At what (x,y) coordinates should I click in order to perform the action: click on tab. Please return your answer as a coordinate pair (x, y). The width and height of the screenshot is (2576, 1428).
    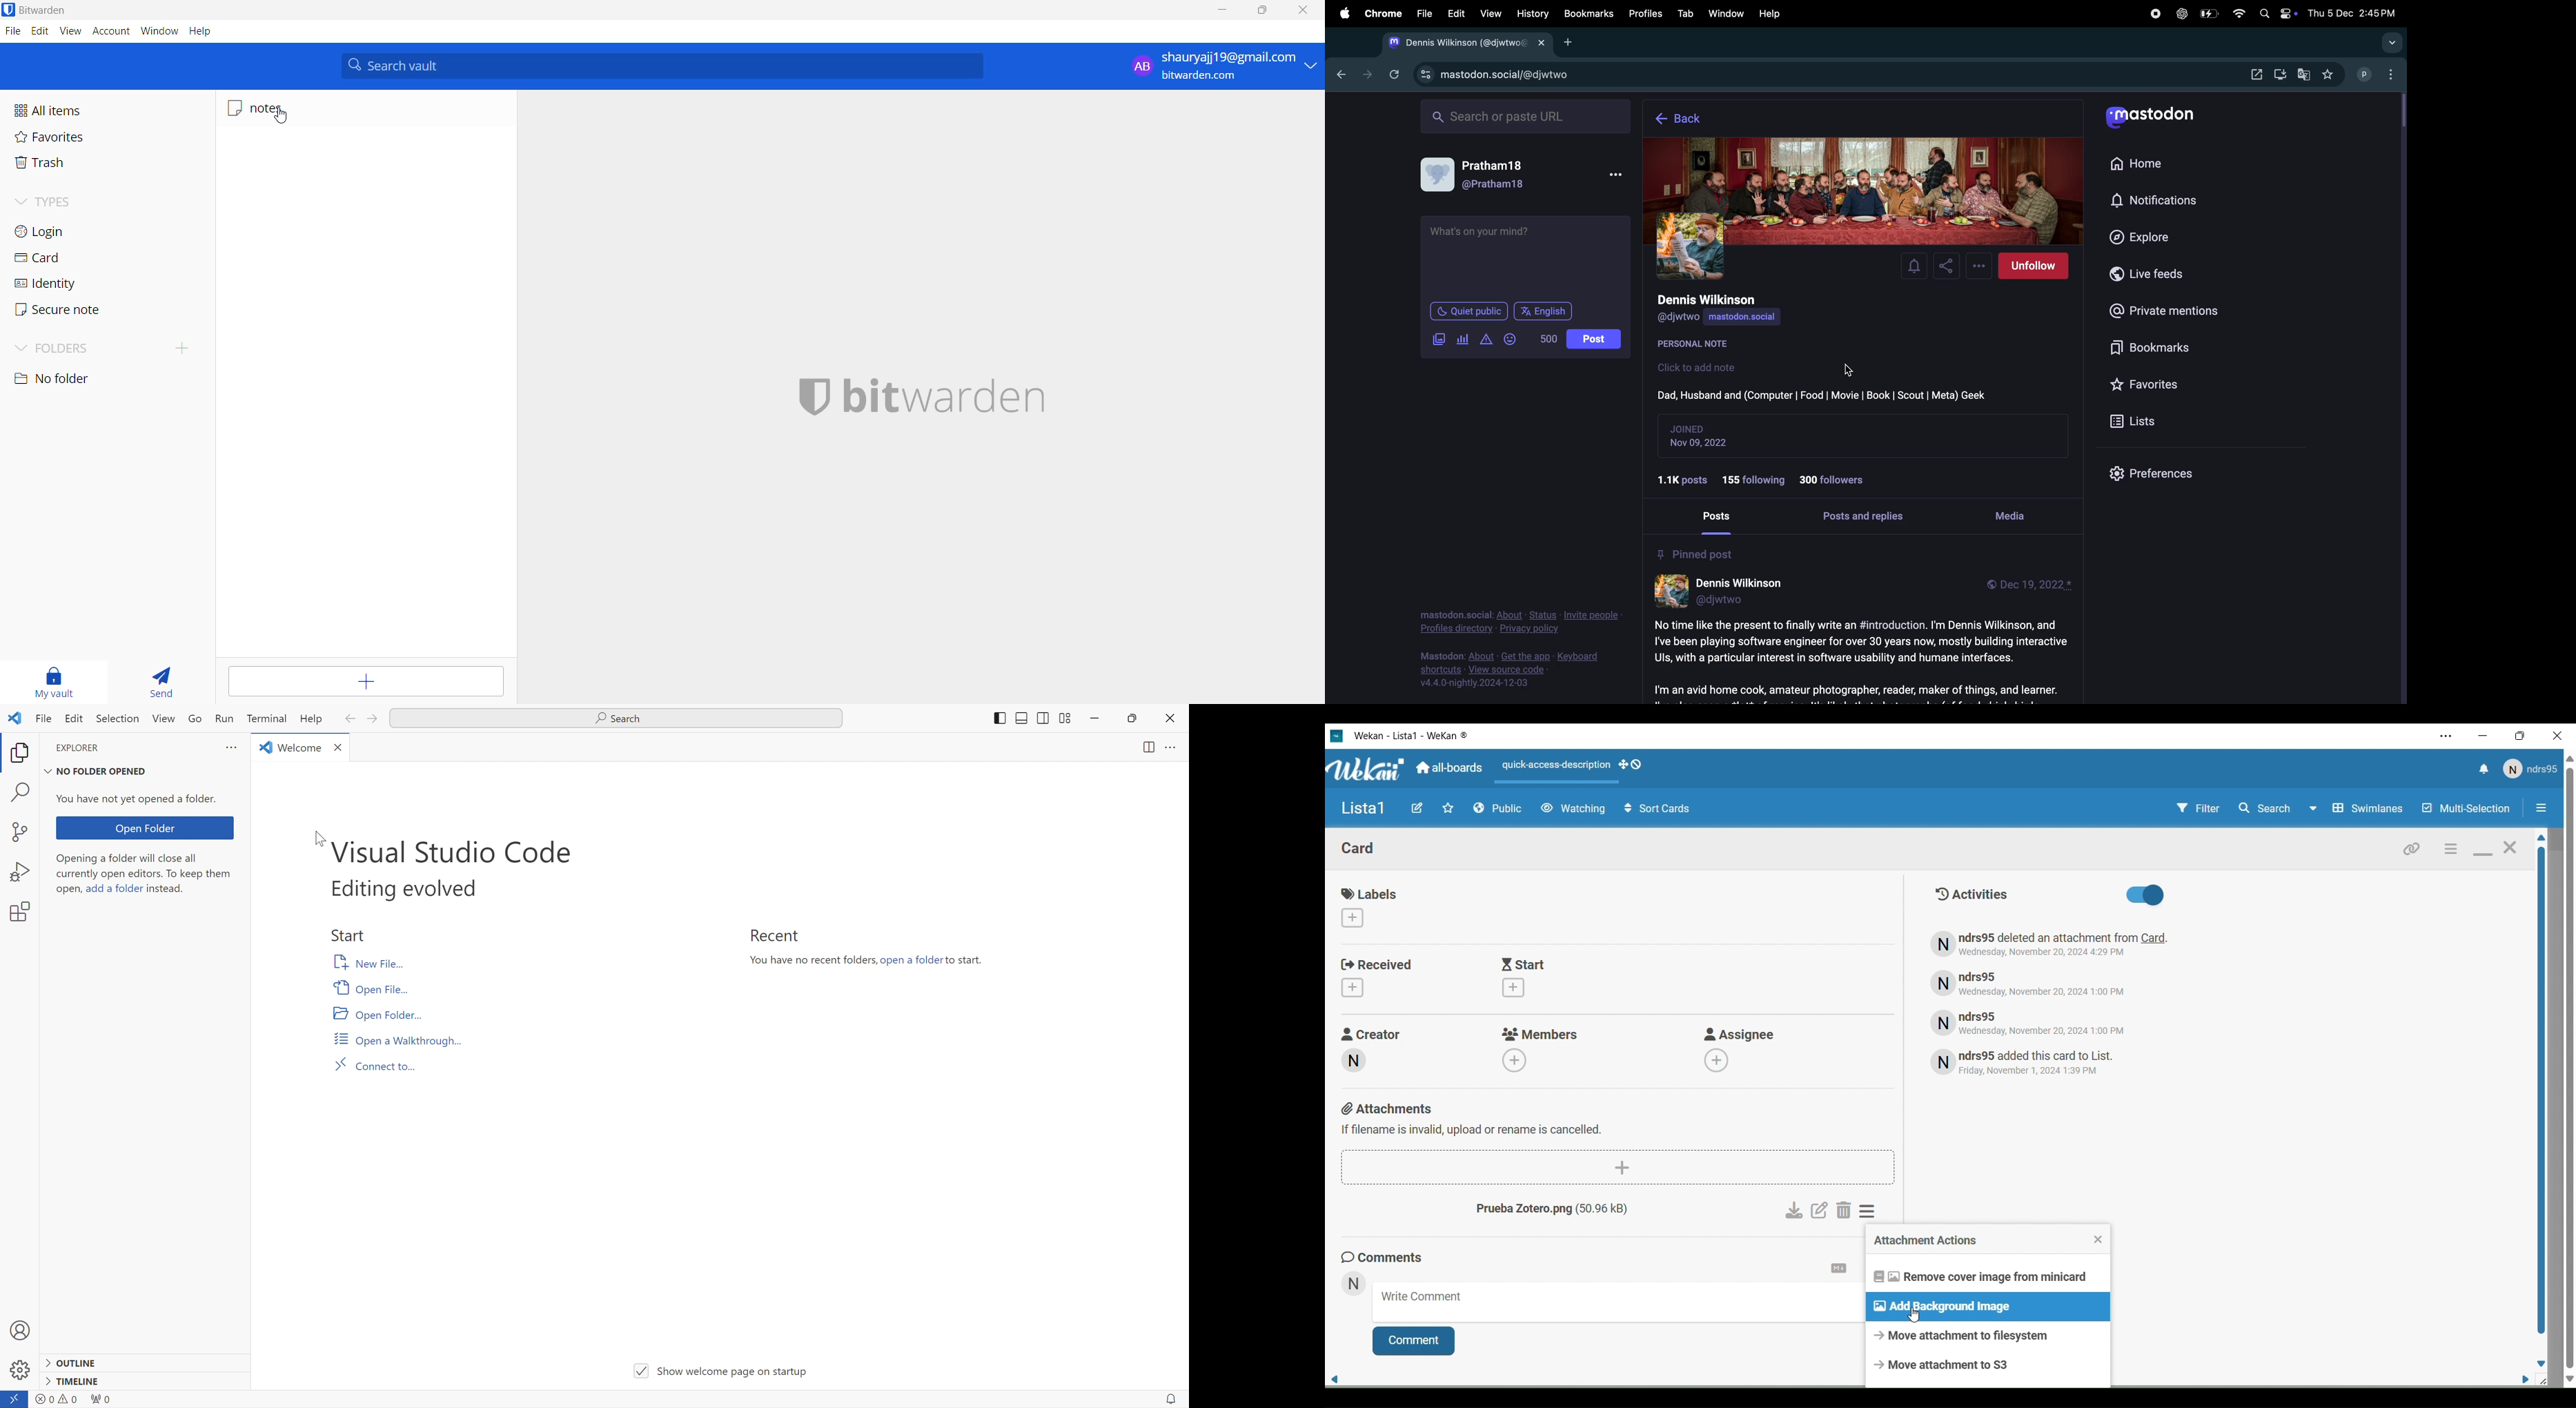
    Looking at the image, I should click on (1686, 13).